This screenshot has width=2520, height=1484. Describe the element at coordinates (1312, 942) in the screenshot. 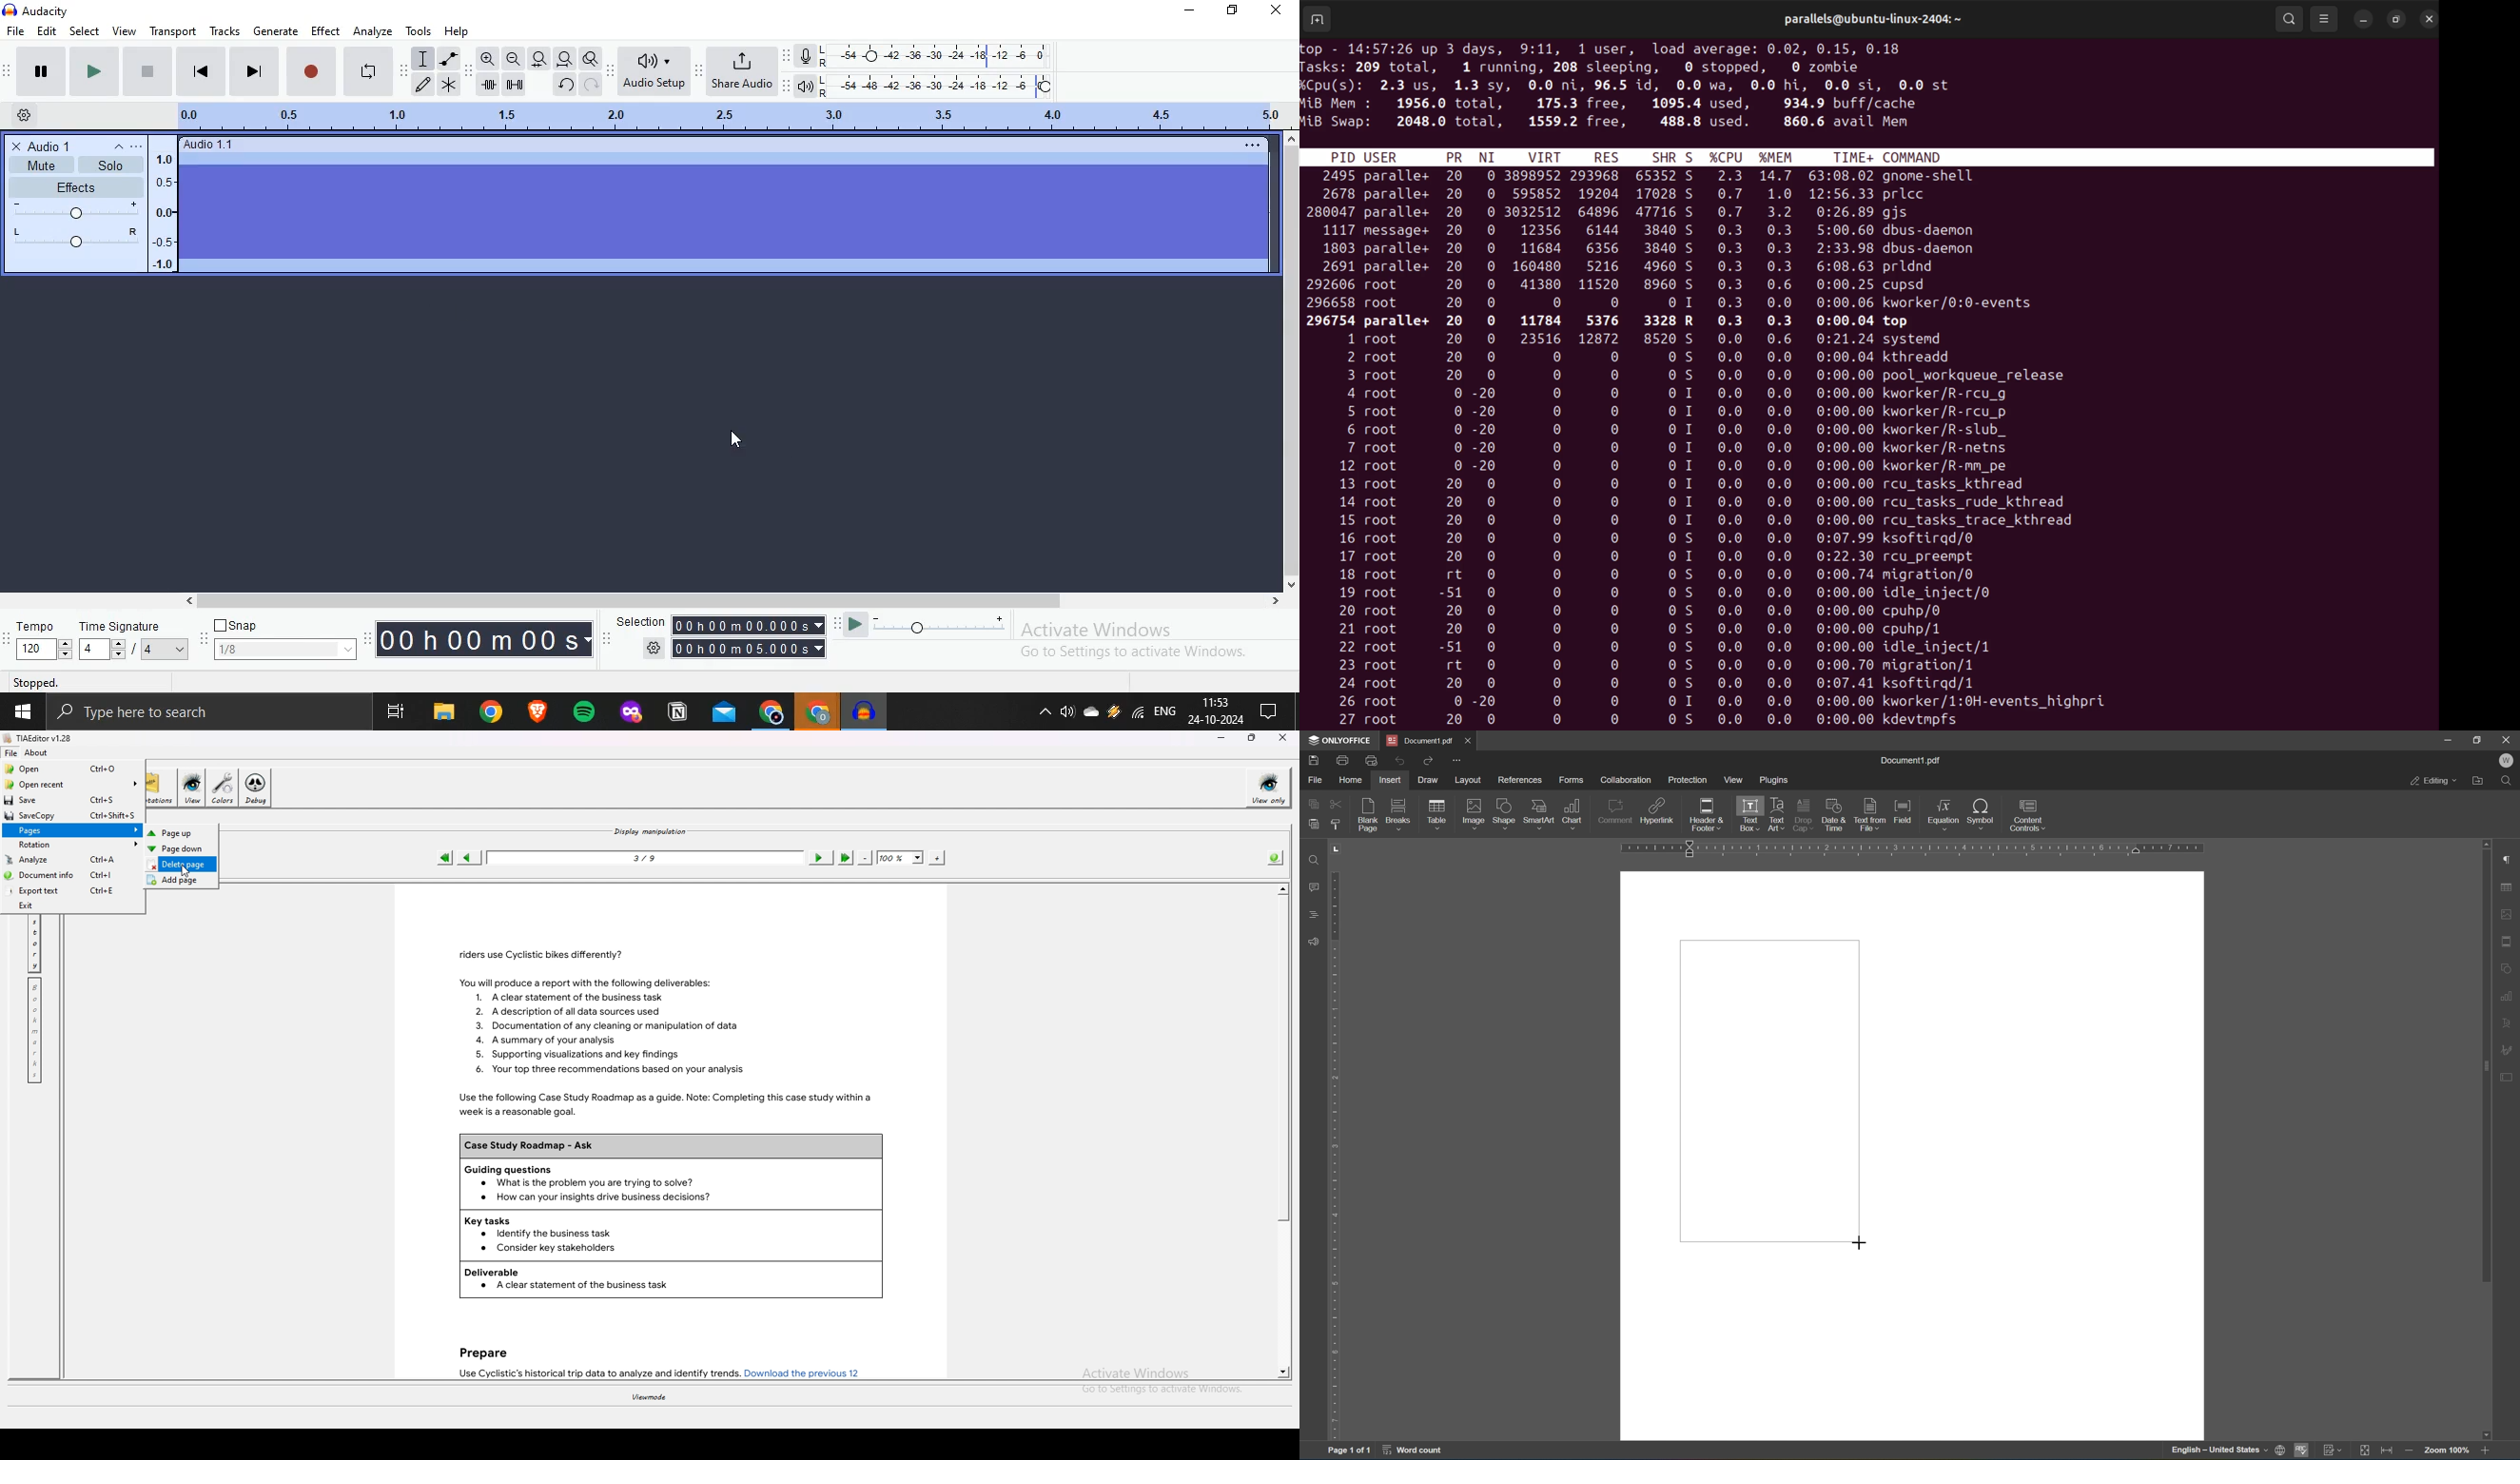

I see `Feedback and support` at that location.